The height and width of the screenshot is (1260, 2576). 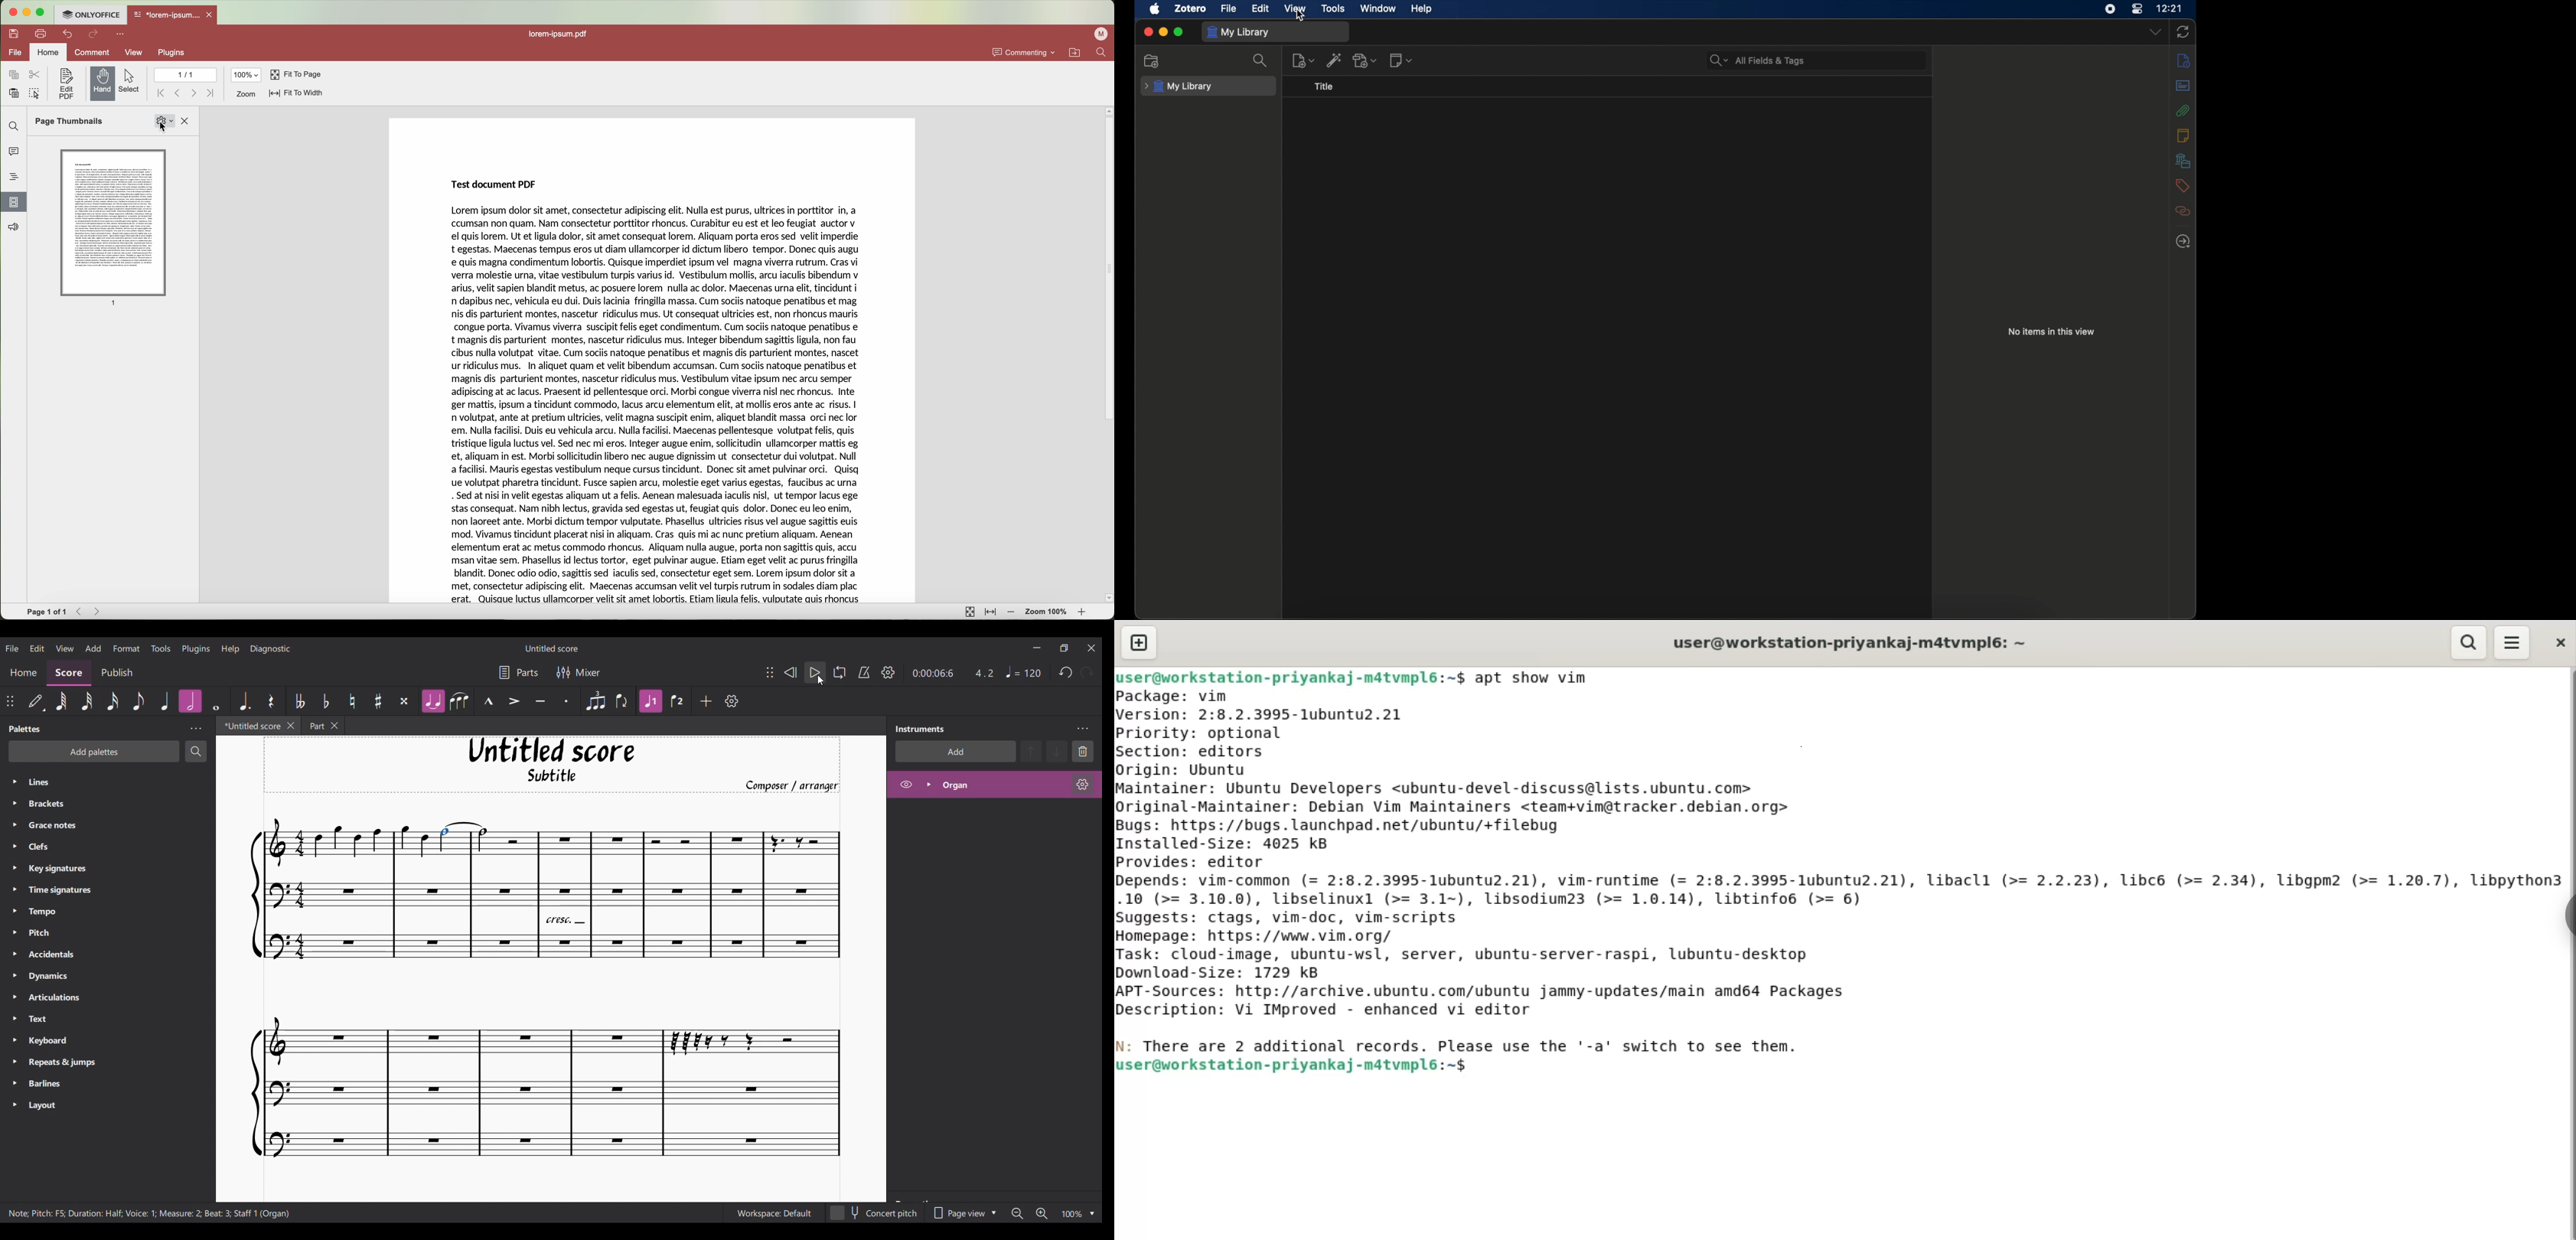 What do you see at coordinates (1422, 9) in the screenshot?
I see `help` at bounding box center [1422, 9].